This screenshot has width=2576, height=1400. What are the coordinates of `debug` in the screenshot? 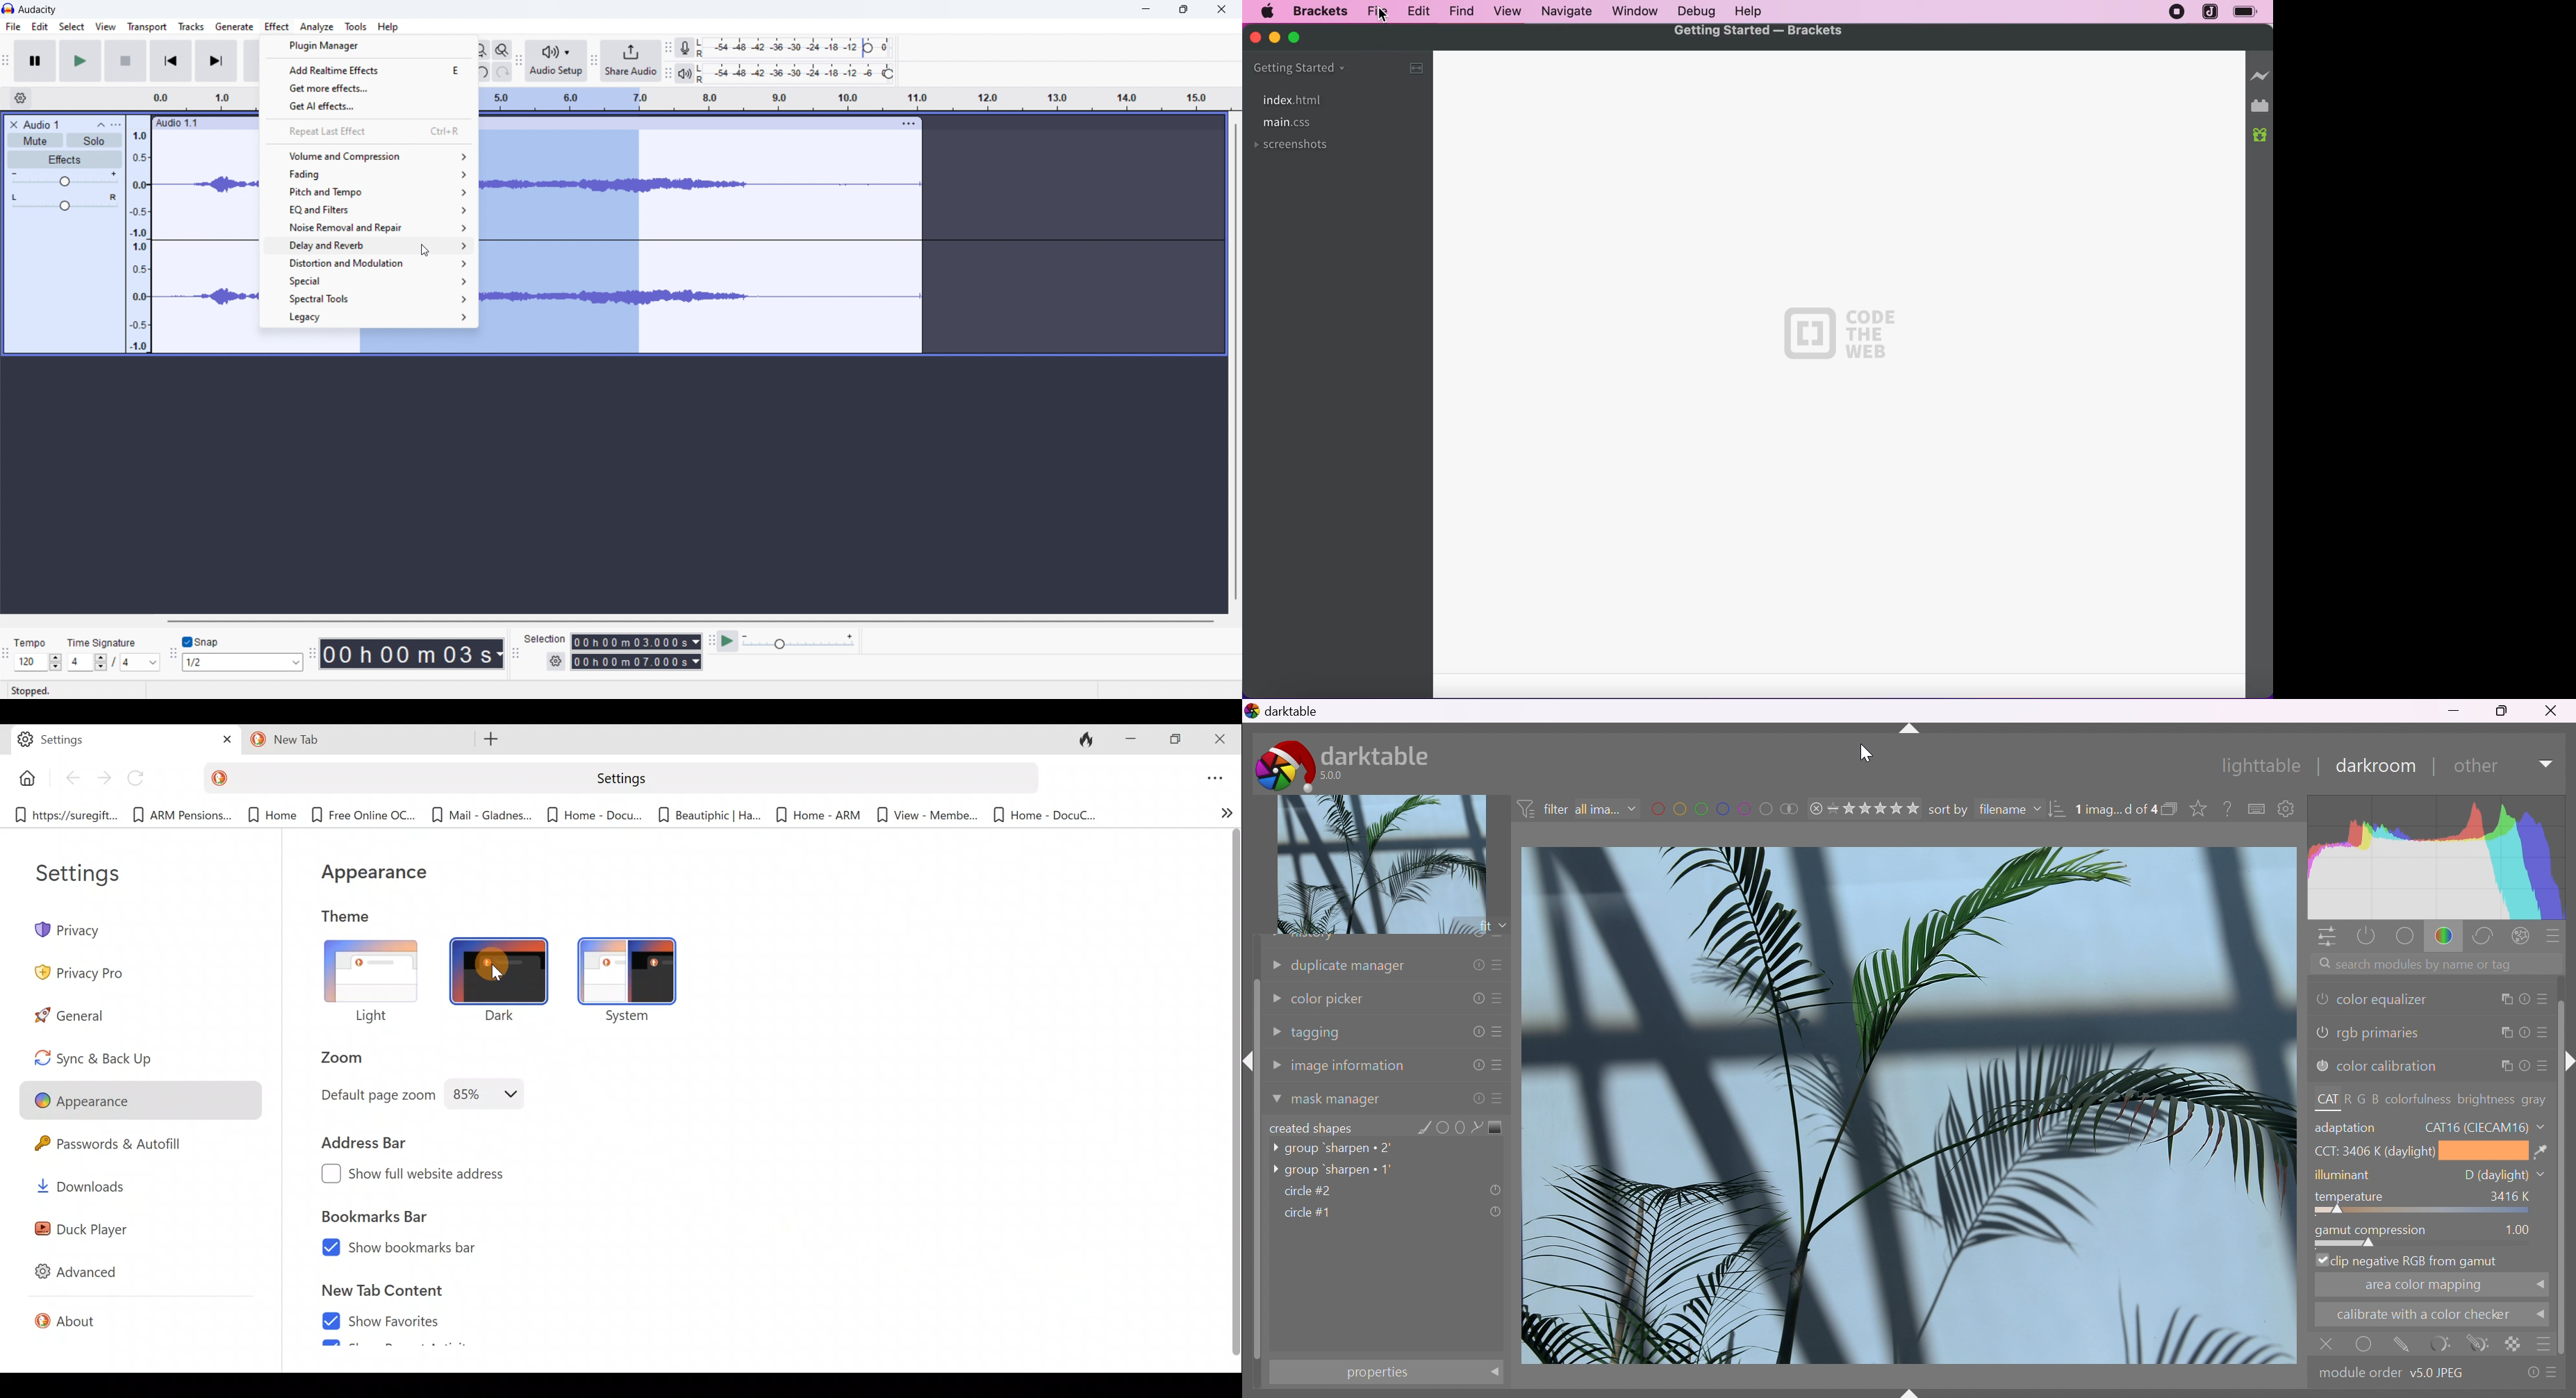 It's located at (1693, 12).